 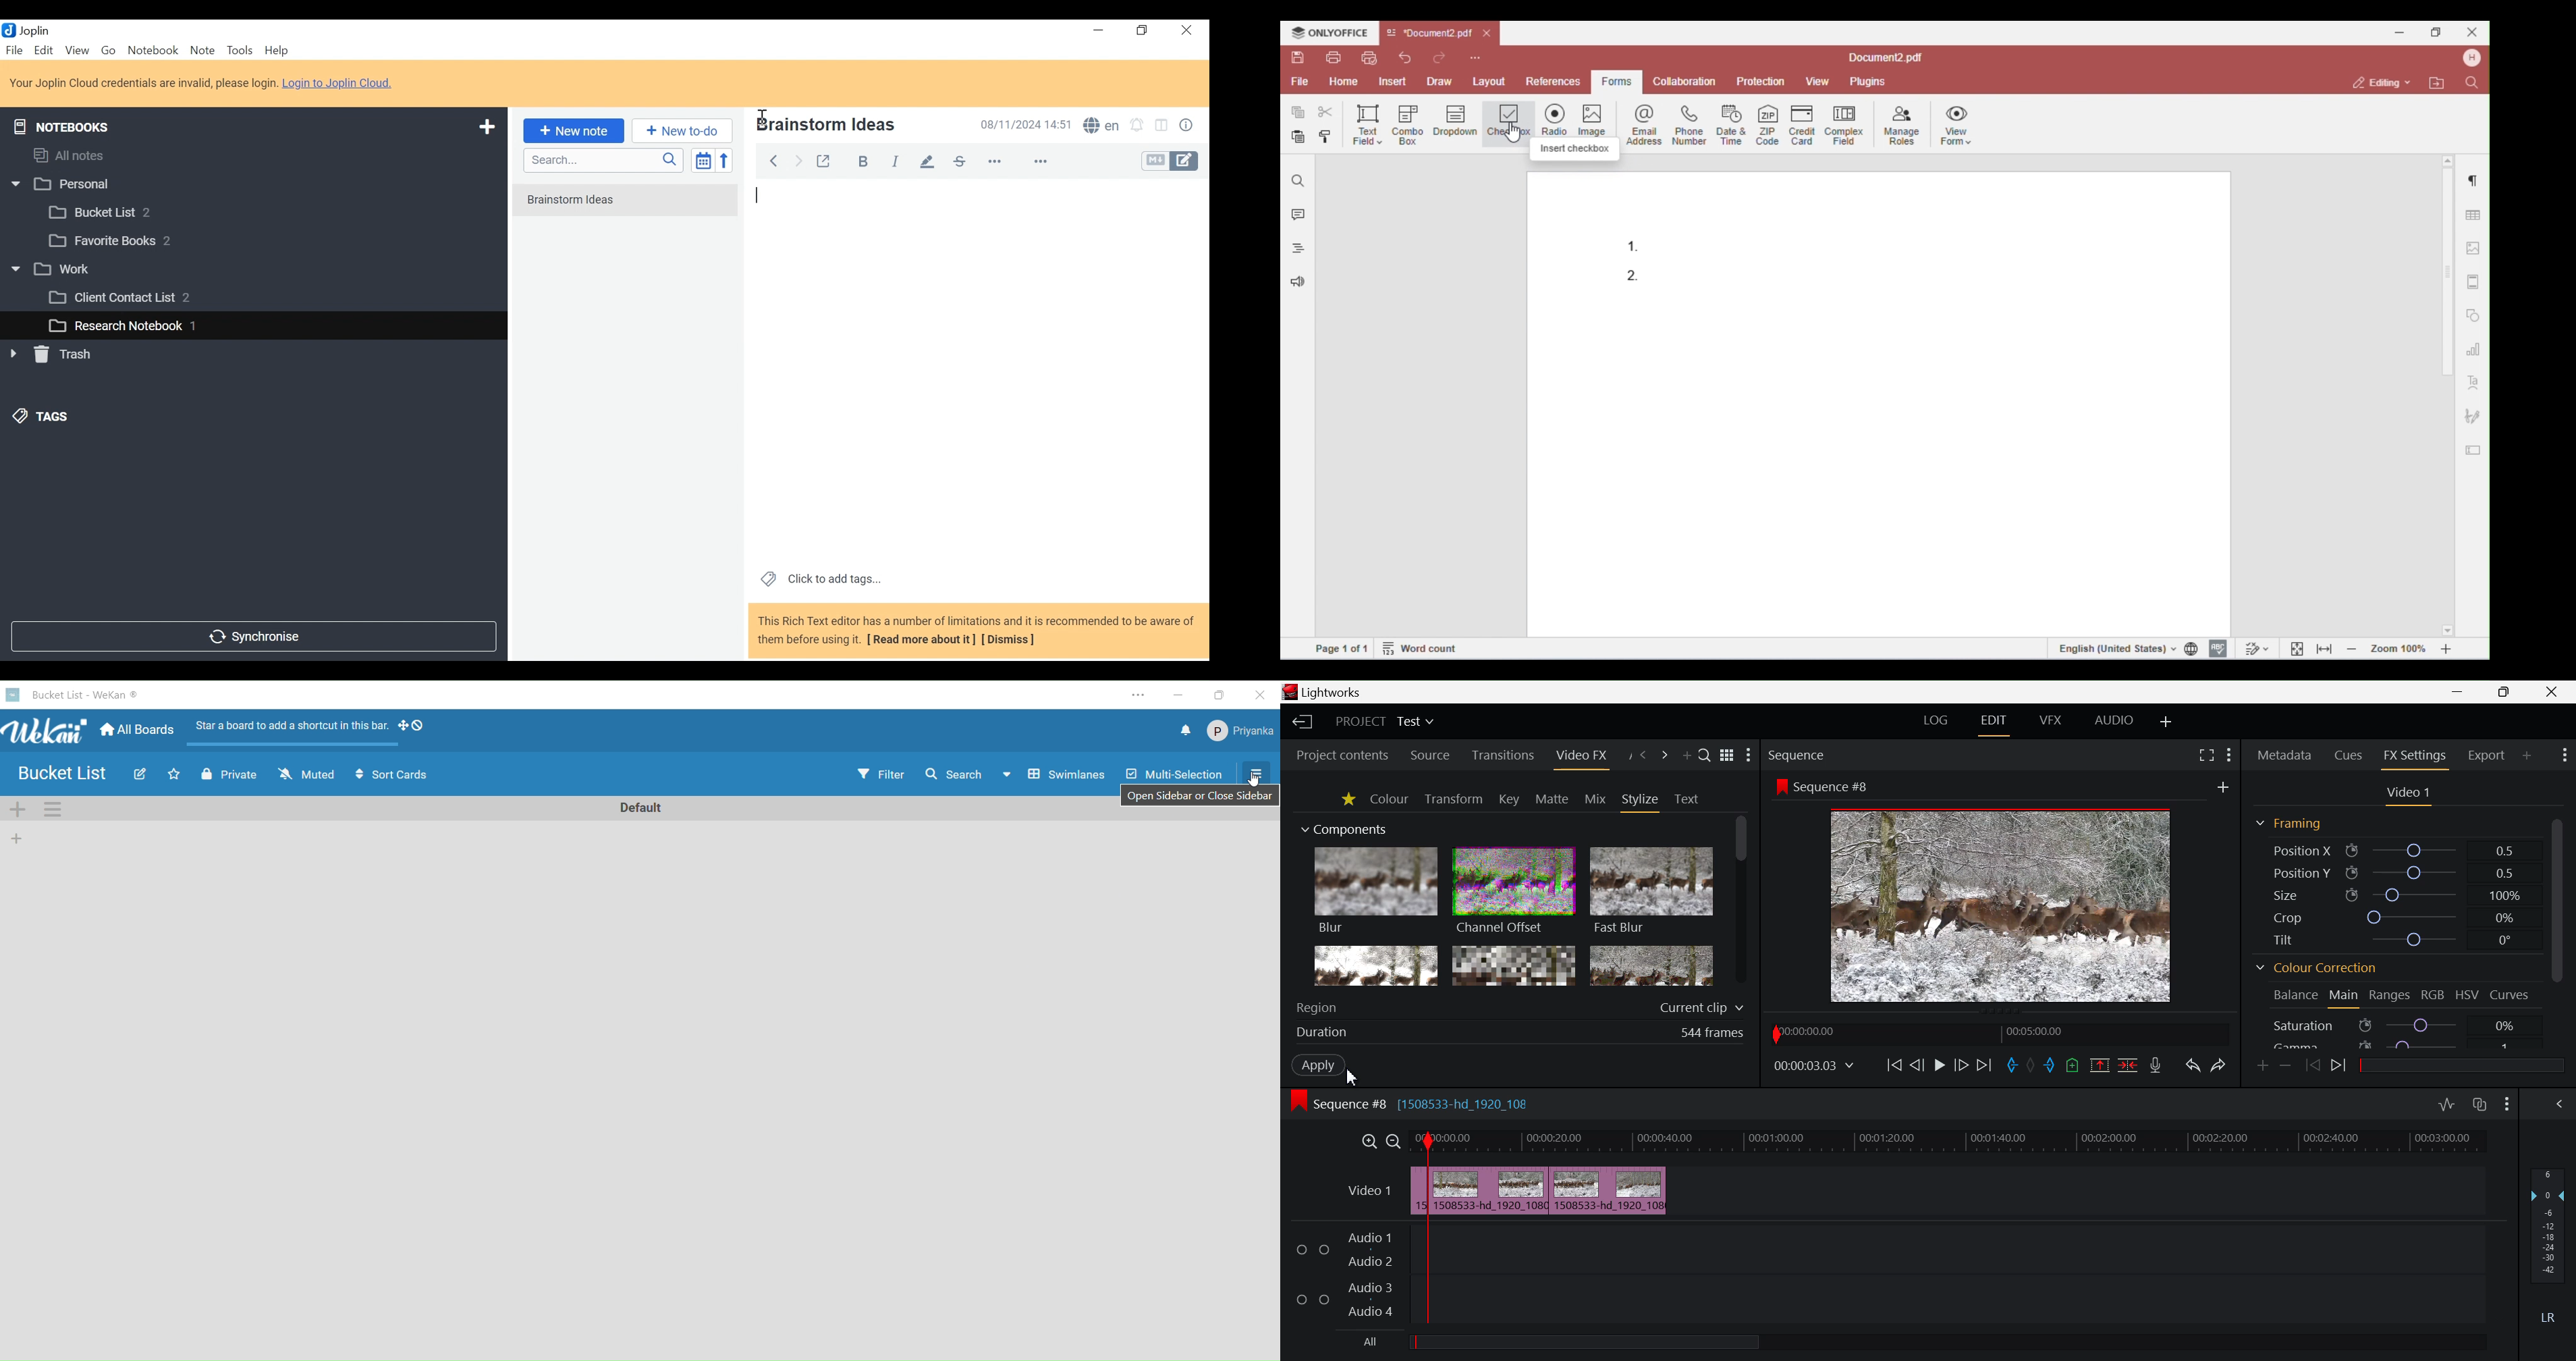 I want to click on Full Screen, so click(x=2203, y=757).